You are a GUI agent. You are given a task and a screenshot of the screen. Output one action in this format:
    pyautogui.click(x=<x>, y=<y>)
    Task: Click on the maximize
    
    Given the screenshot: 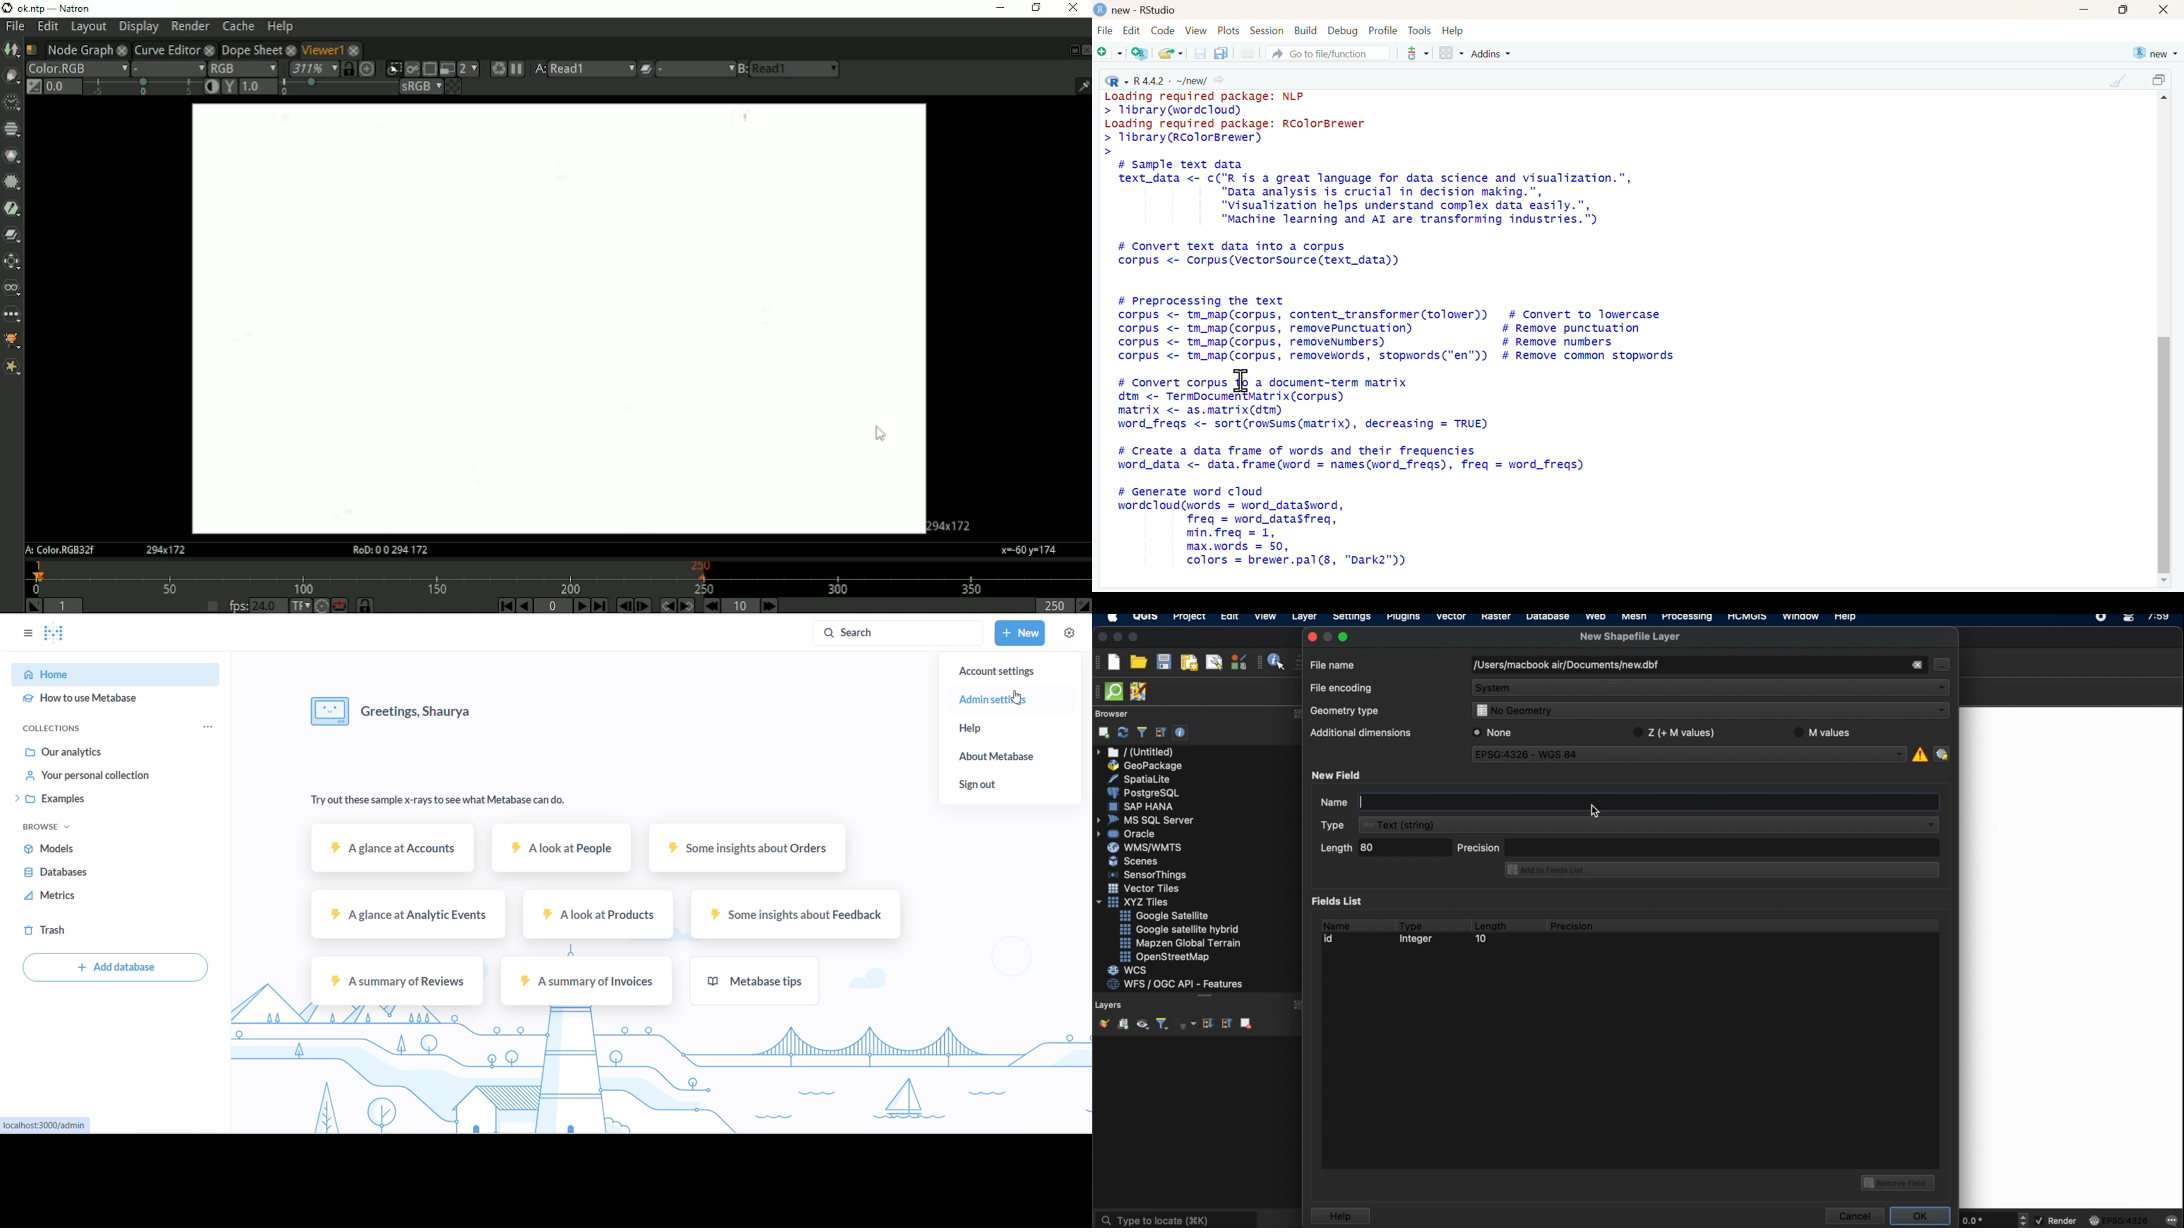 What is the action you would take?
    pyautogui.click(x=2162, y=80)
    